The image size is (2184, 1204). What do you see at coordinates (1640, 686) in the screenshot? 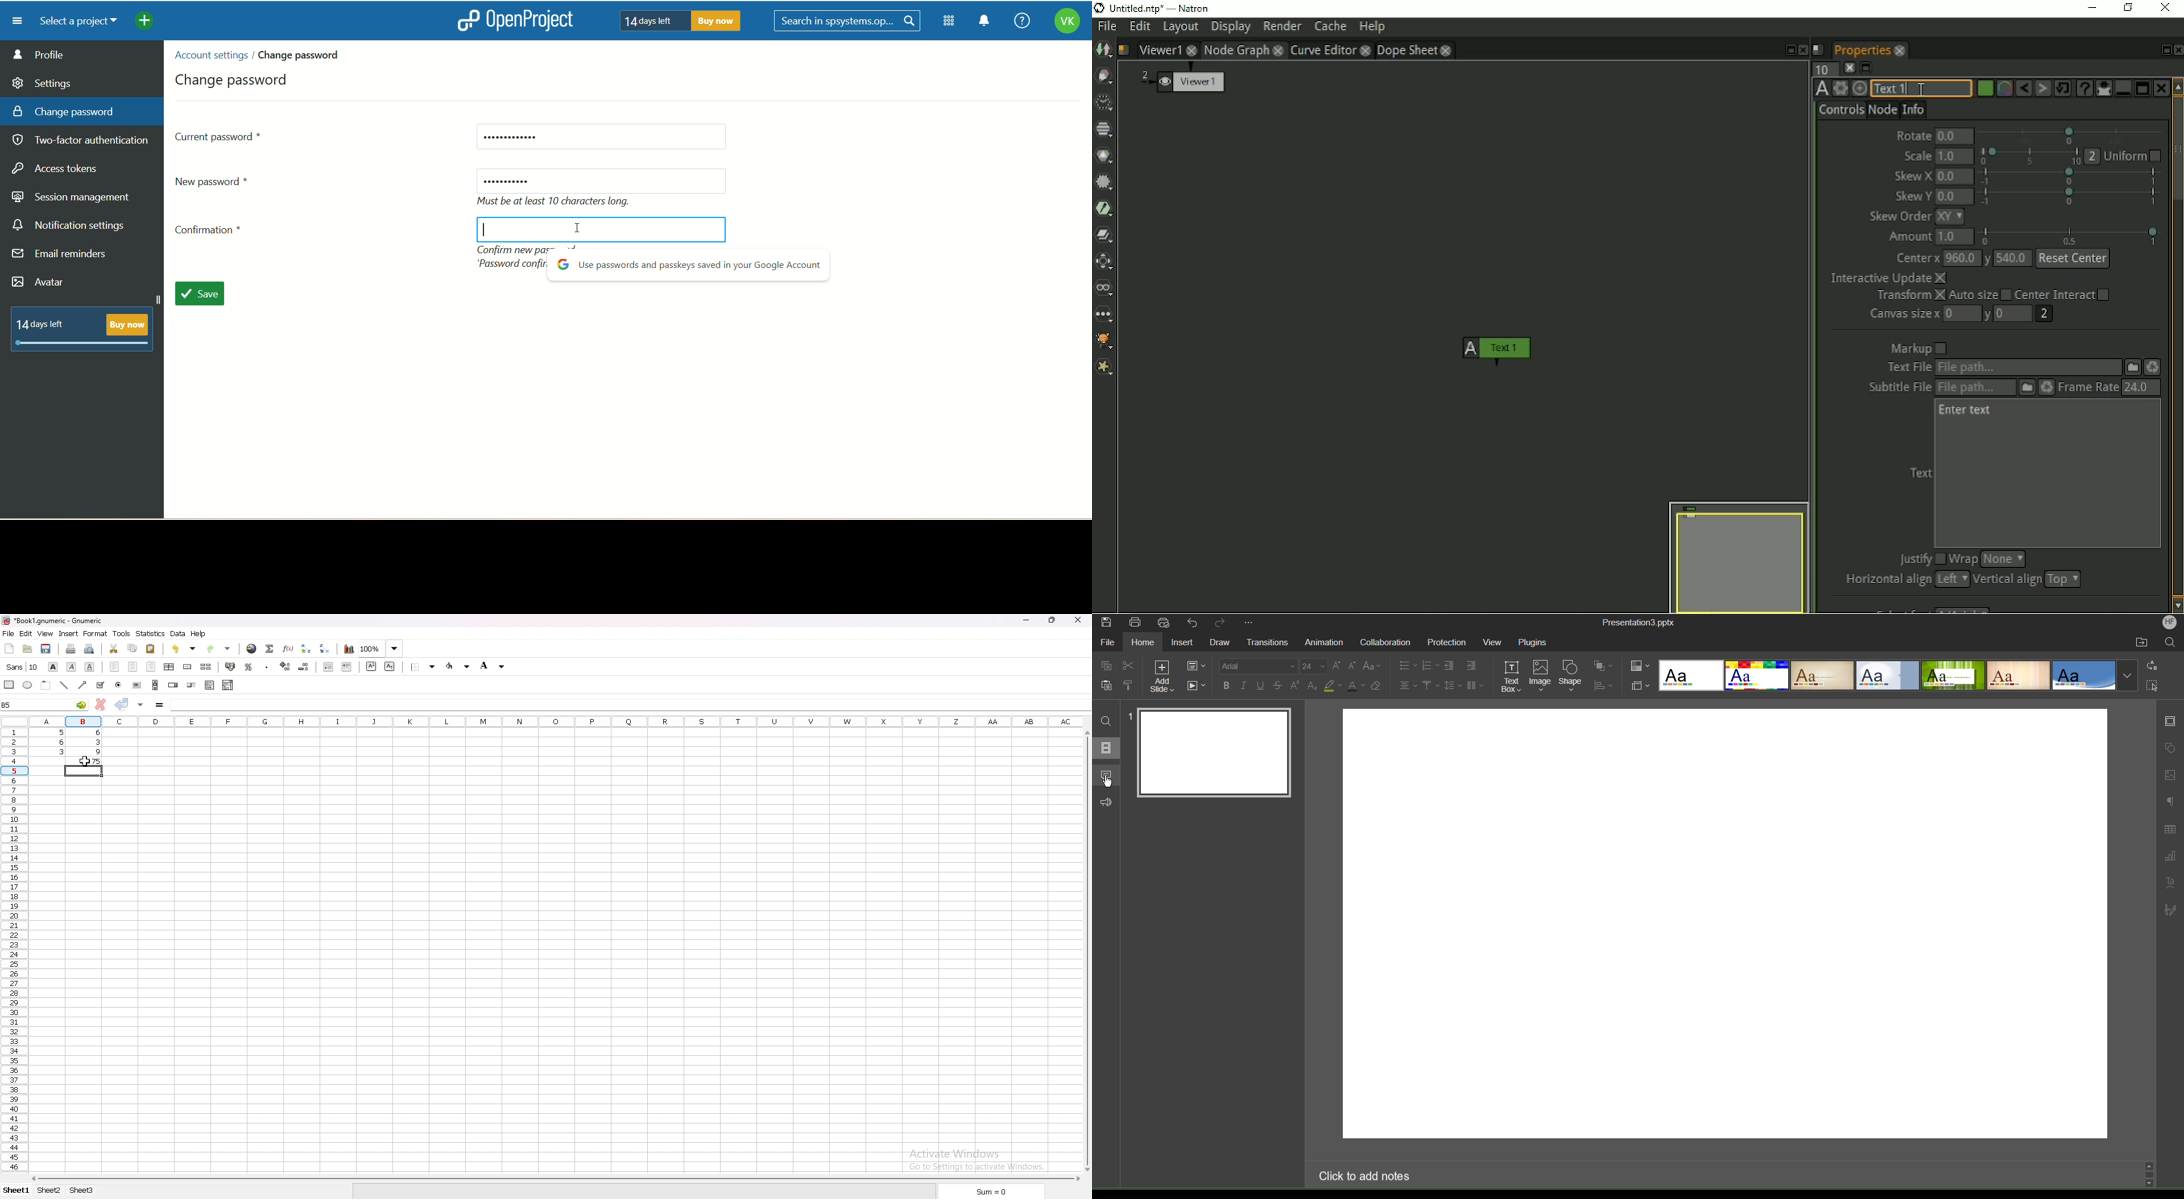
I see `Slide Size Settings` at bounding box center [1640, 686].